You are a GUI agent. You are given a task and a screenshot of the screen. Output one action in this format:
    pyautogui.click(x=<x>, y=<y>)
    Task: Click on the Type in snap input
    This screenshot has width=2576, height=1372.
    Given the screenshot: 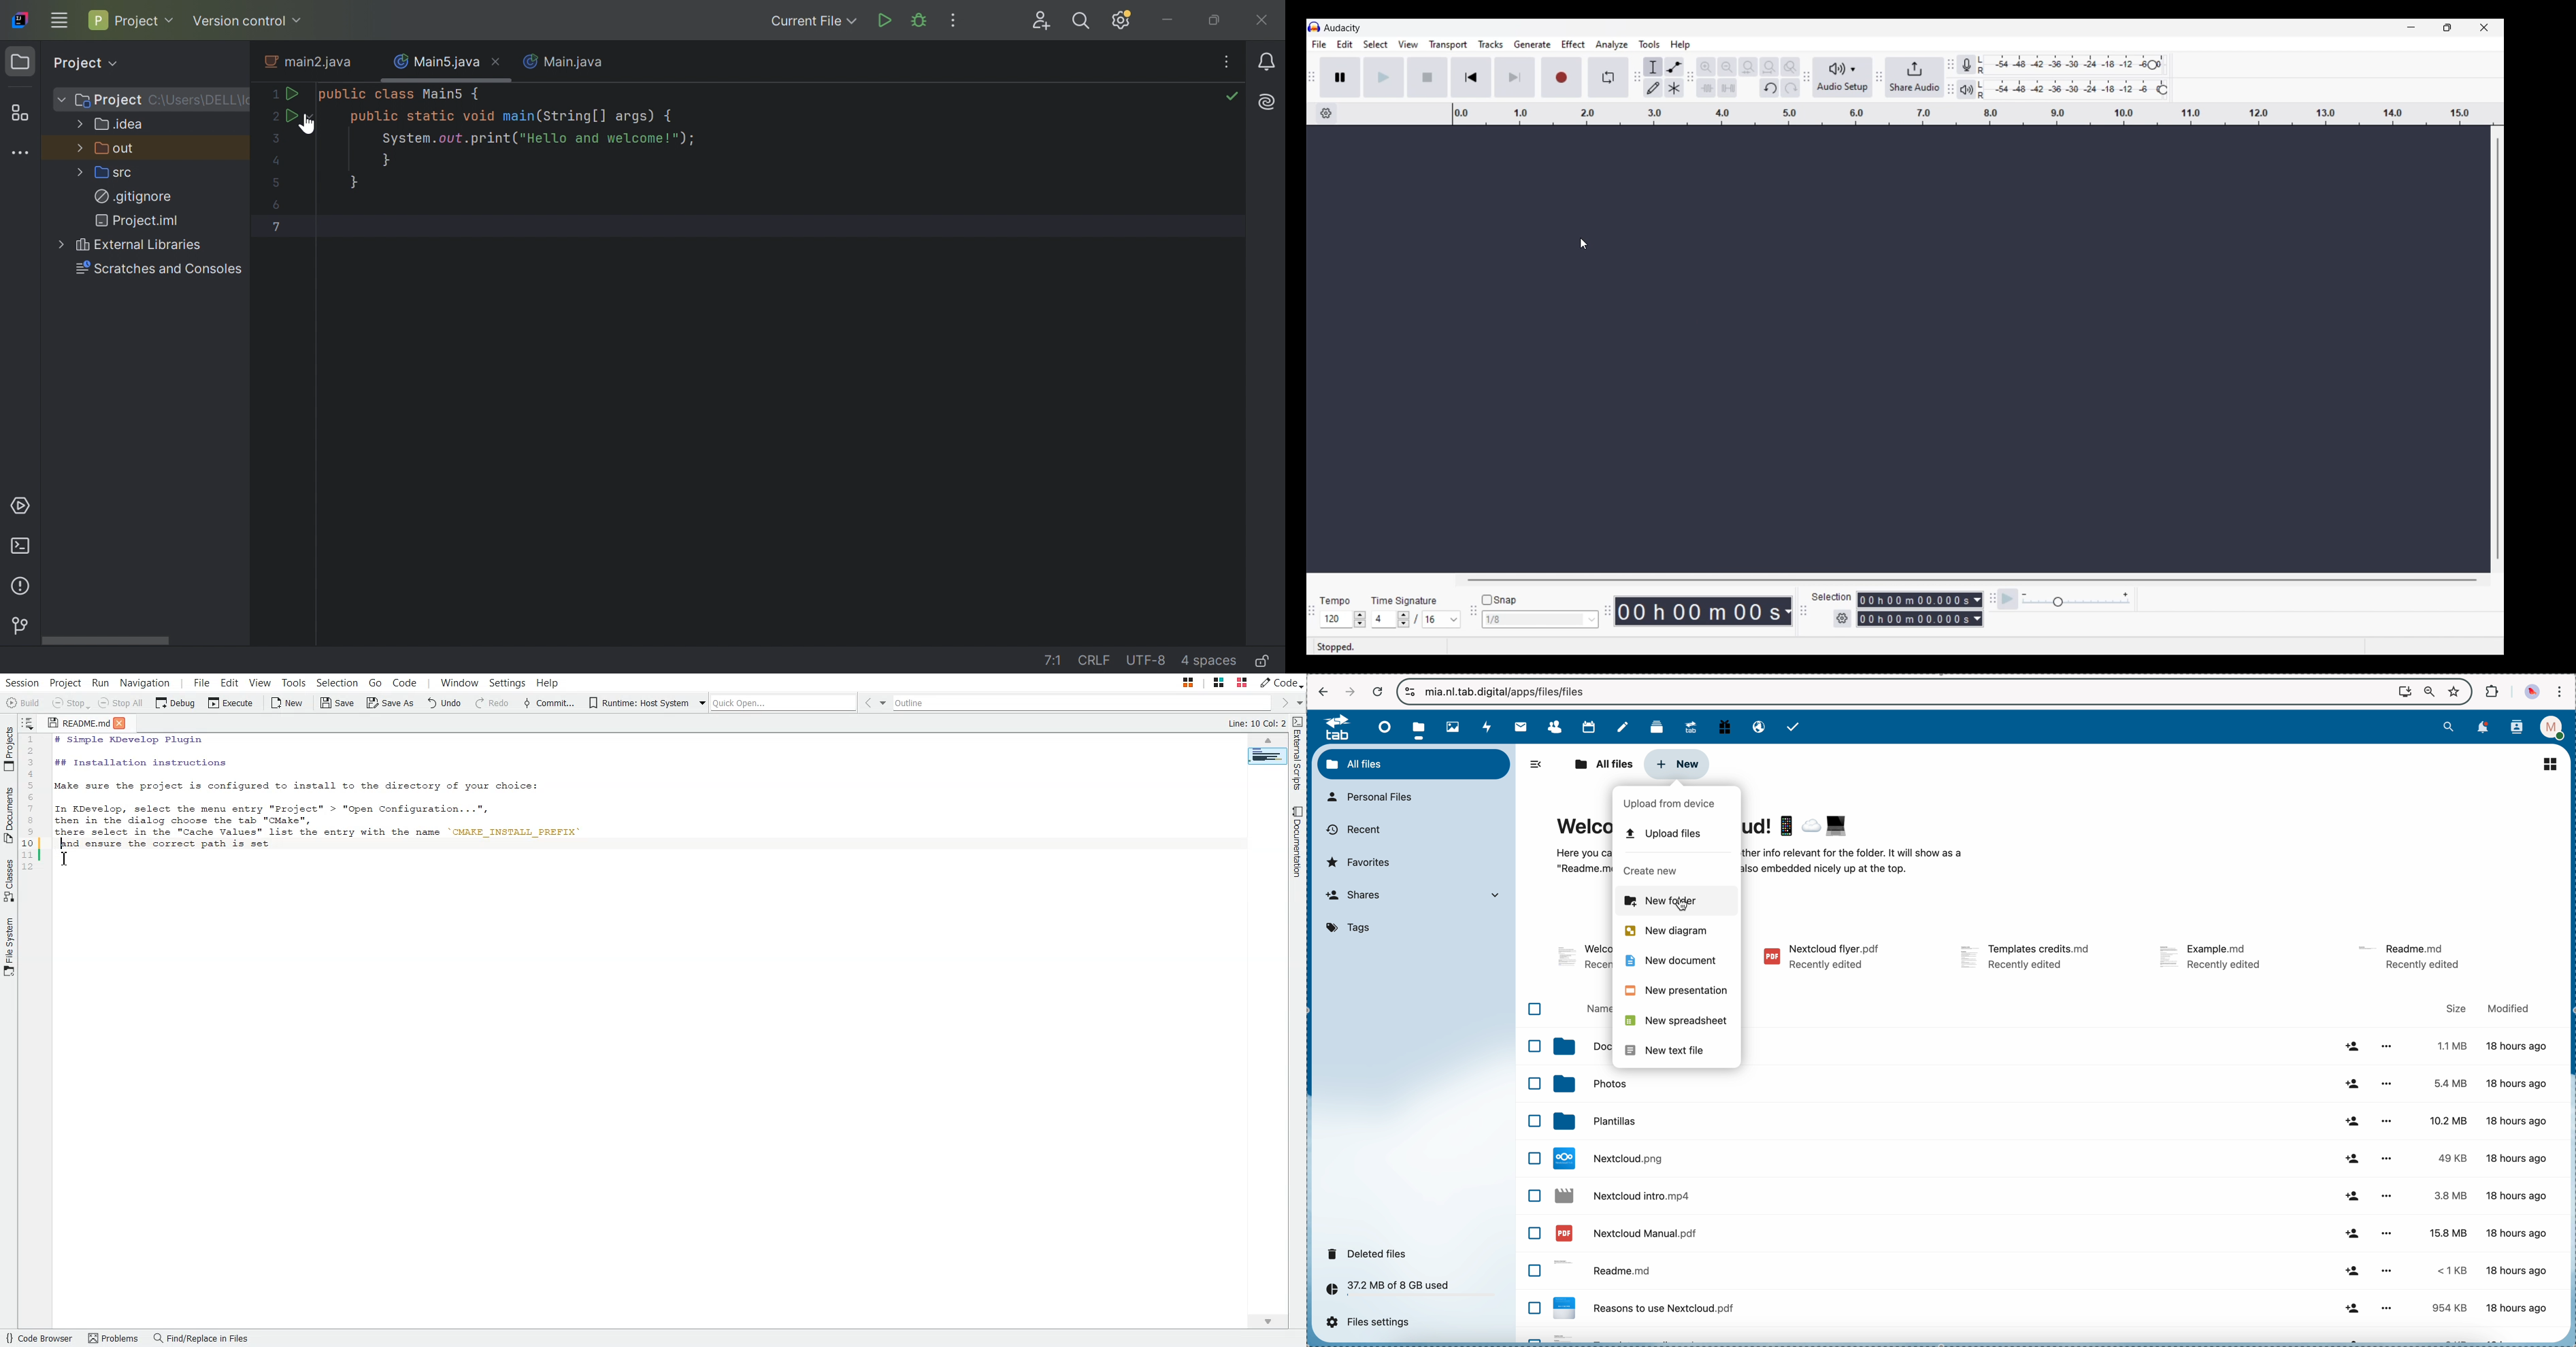 What is the action you would take?
    pyautogui.click(x=1534, y=620)
    